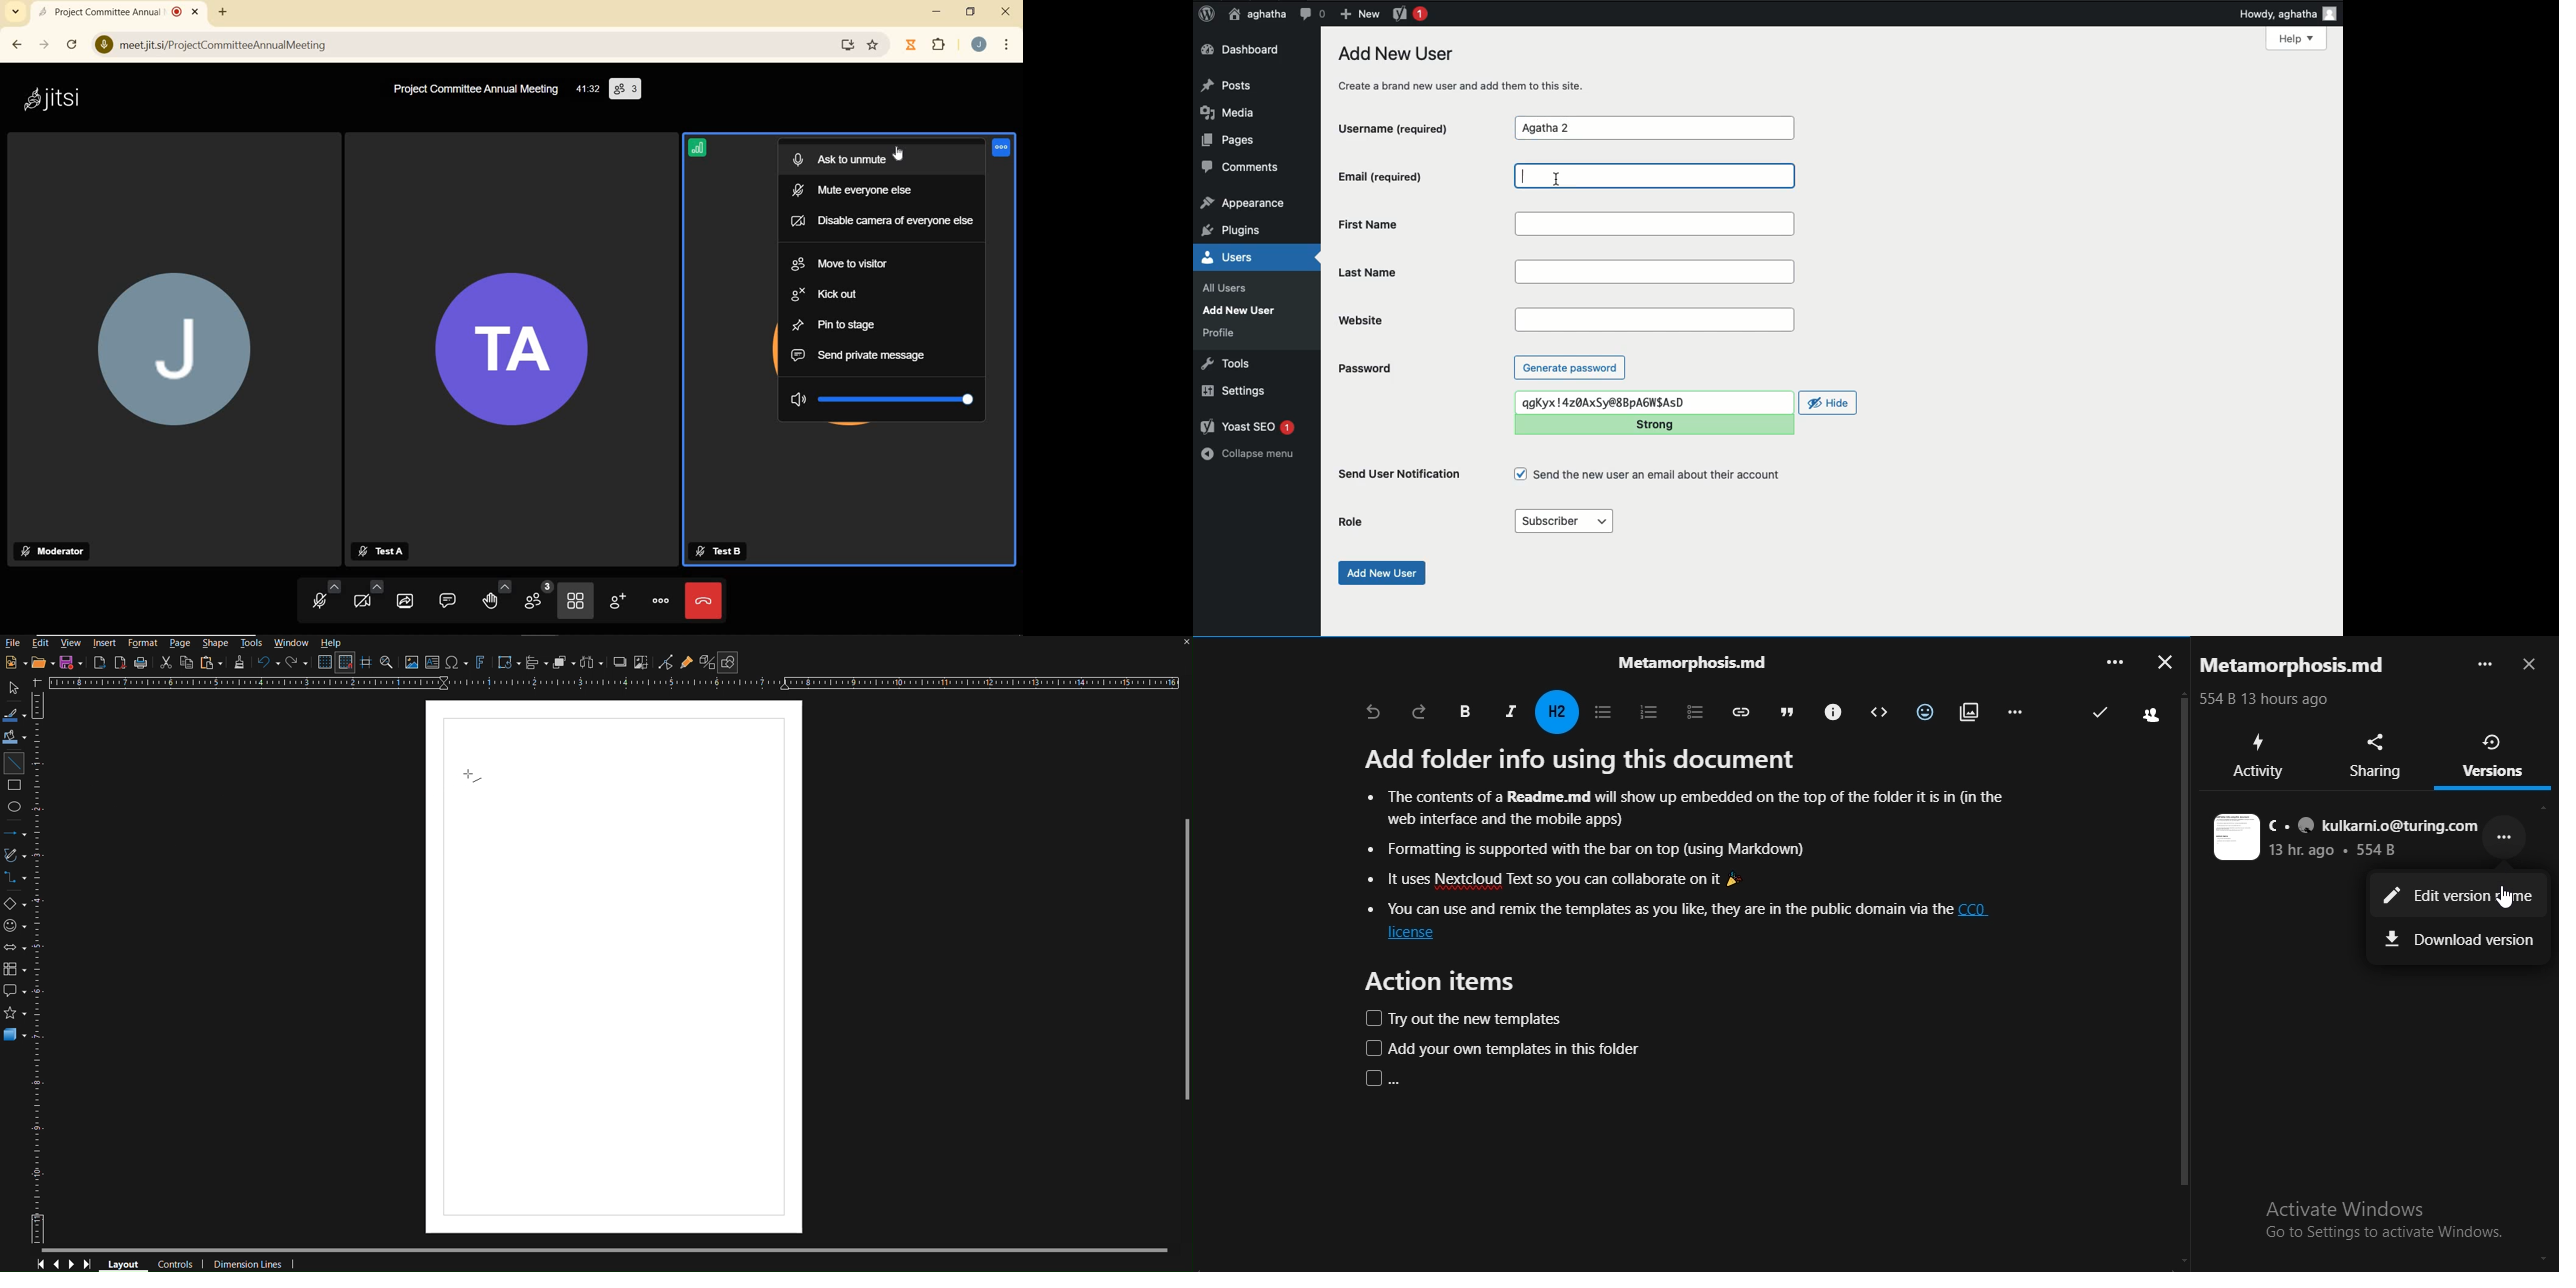  I want to click on Test B, so click(721, 551).